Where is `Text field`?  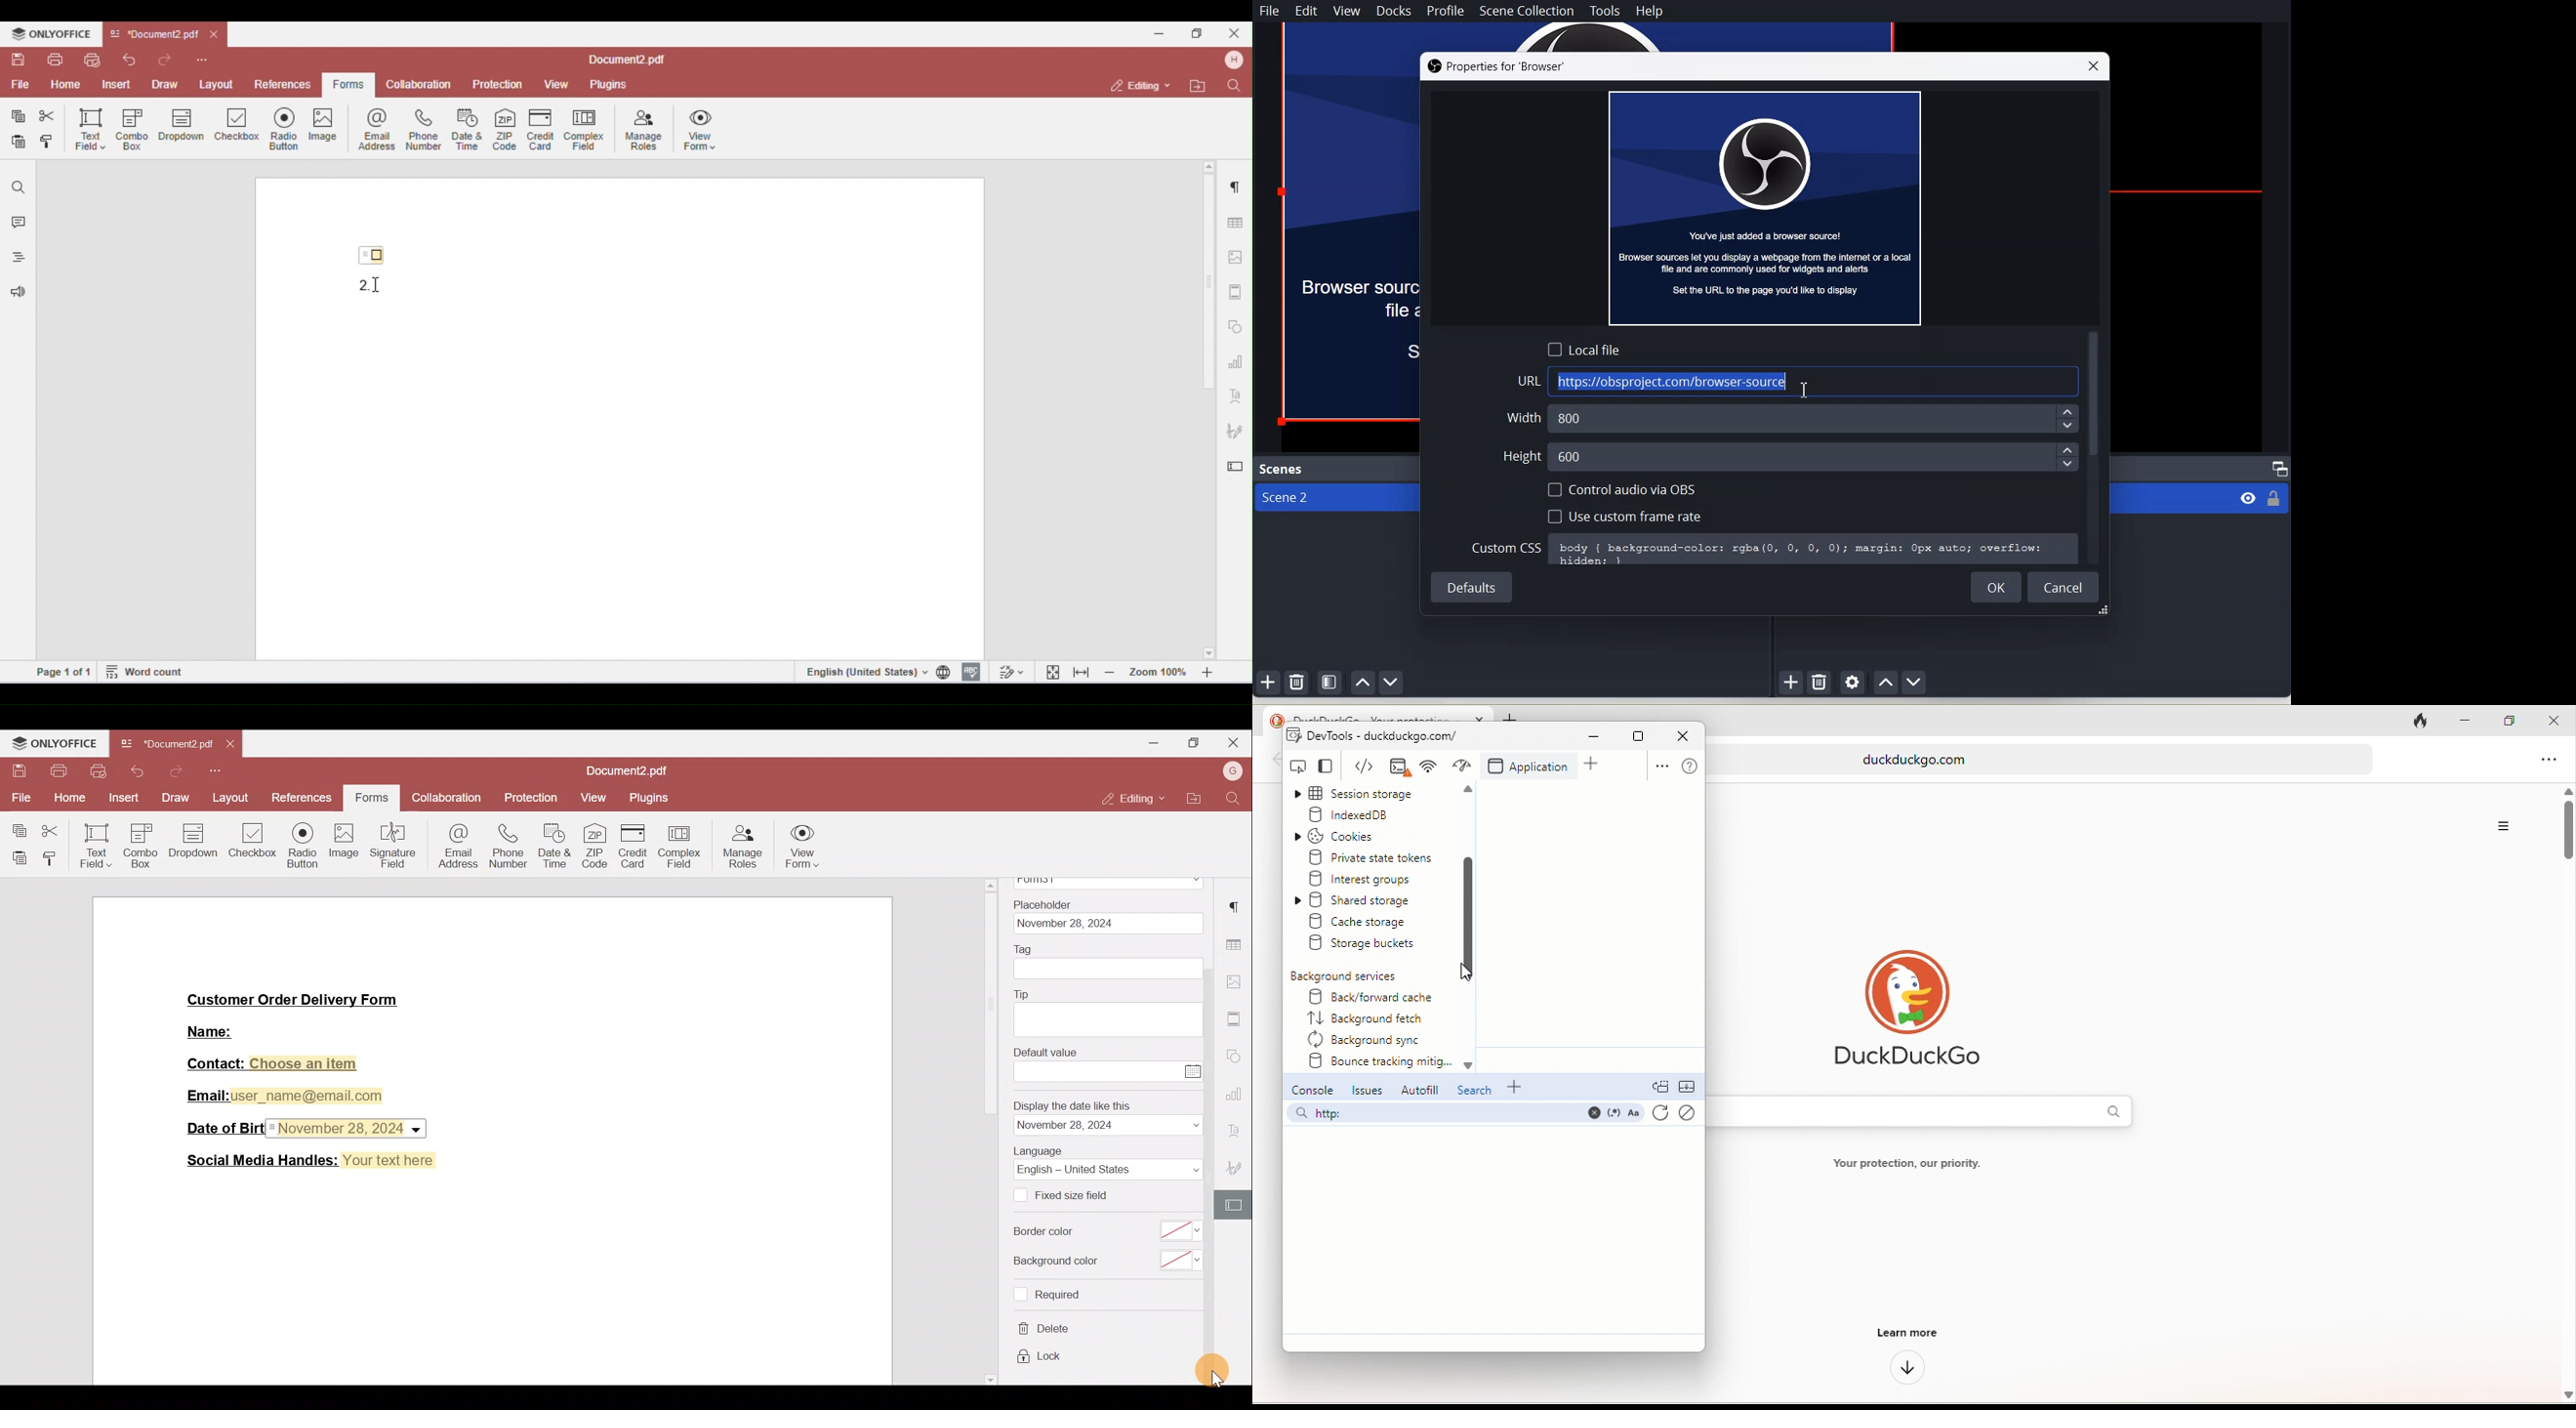 Text field is located at coordinates (95, 845).